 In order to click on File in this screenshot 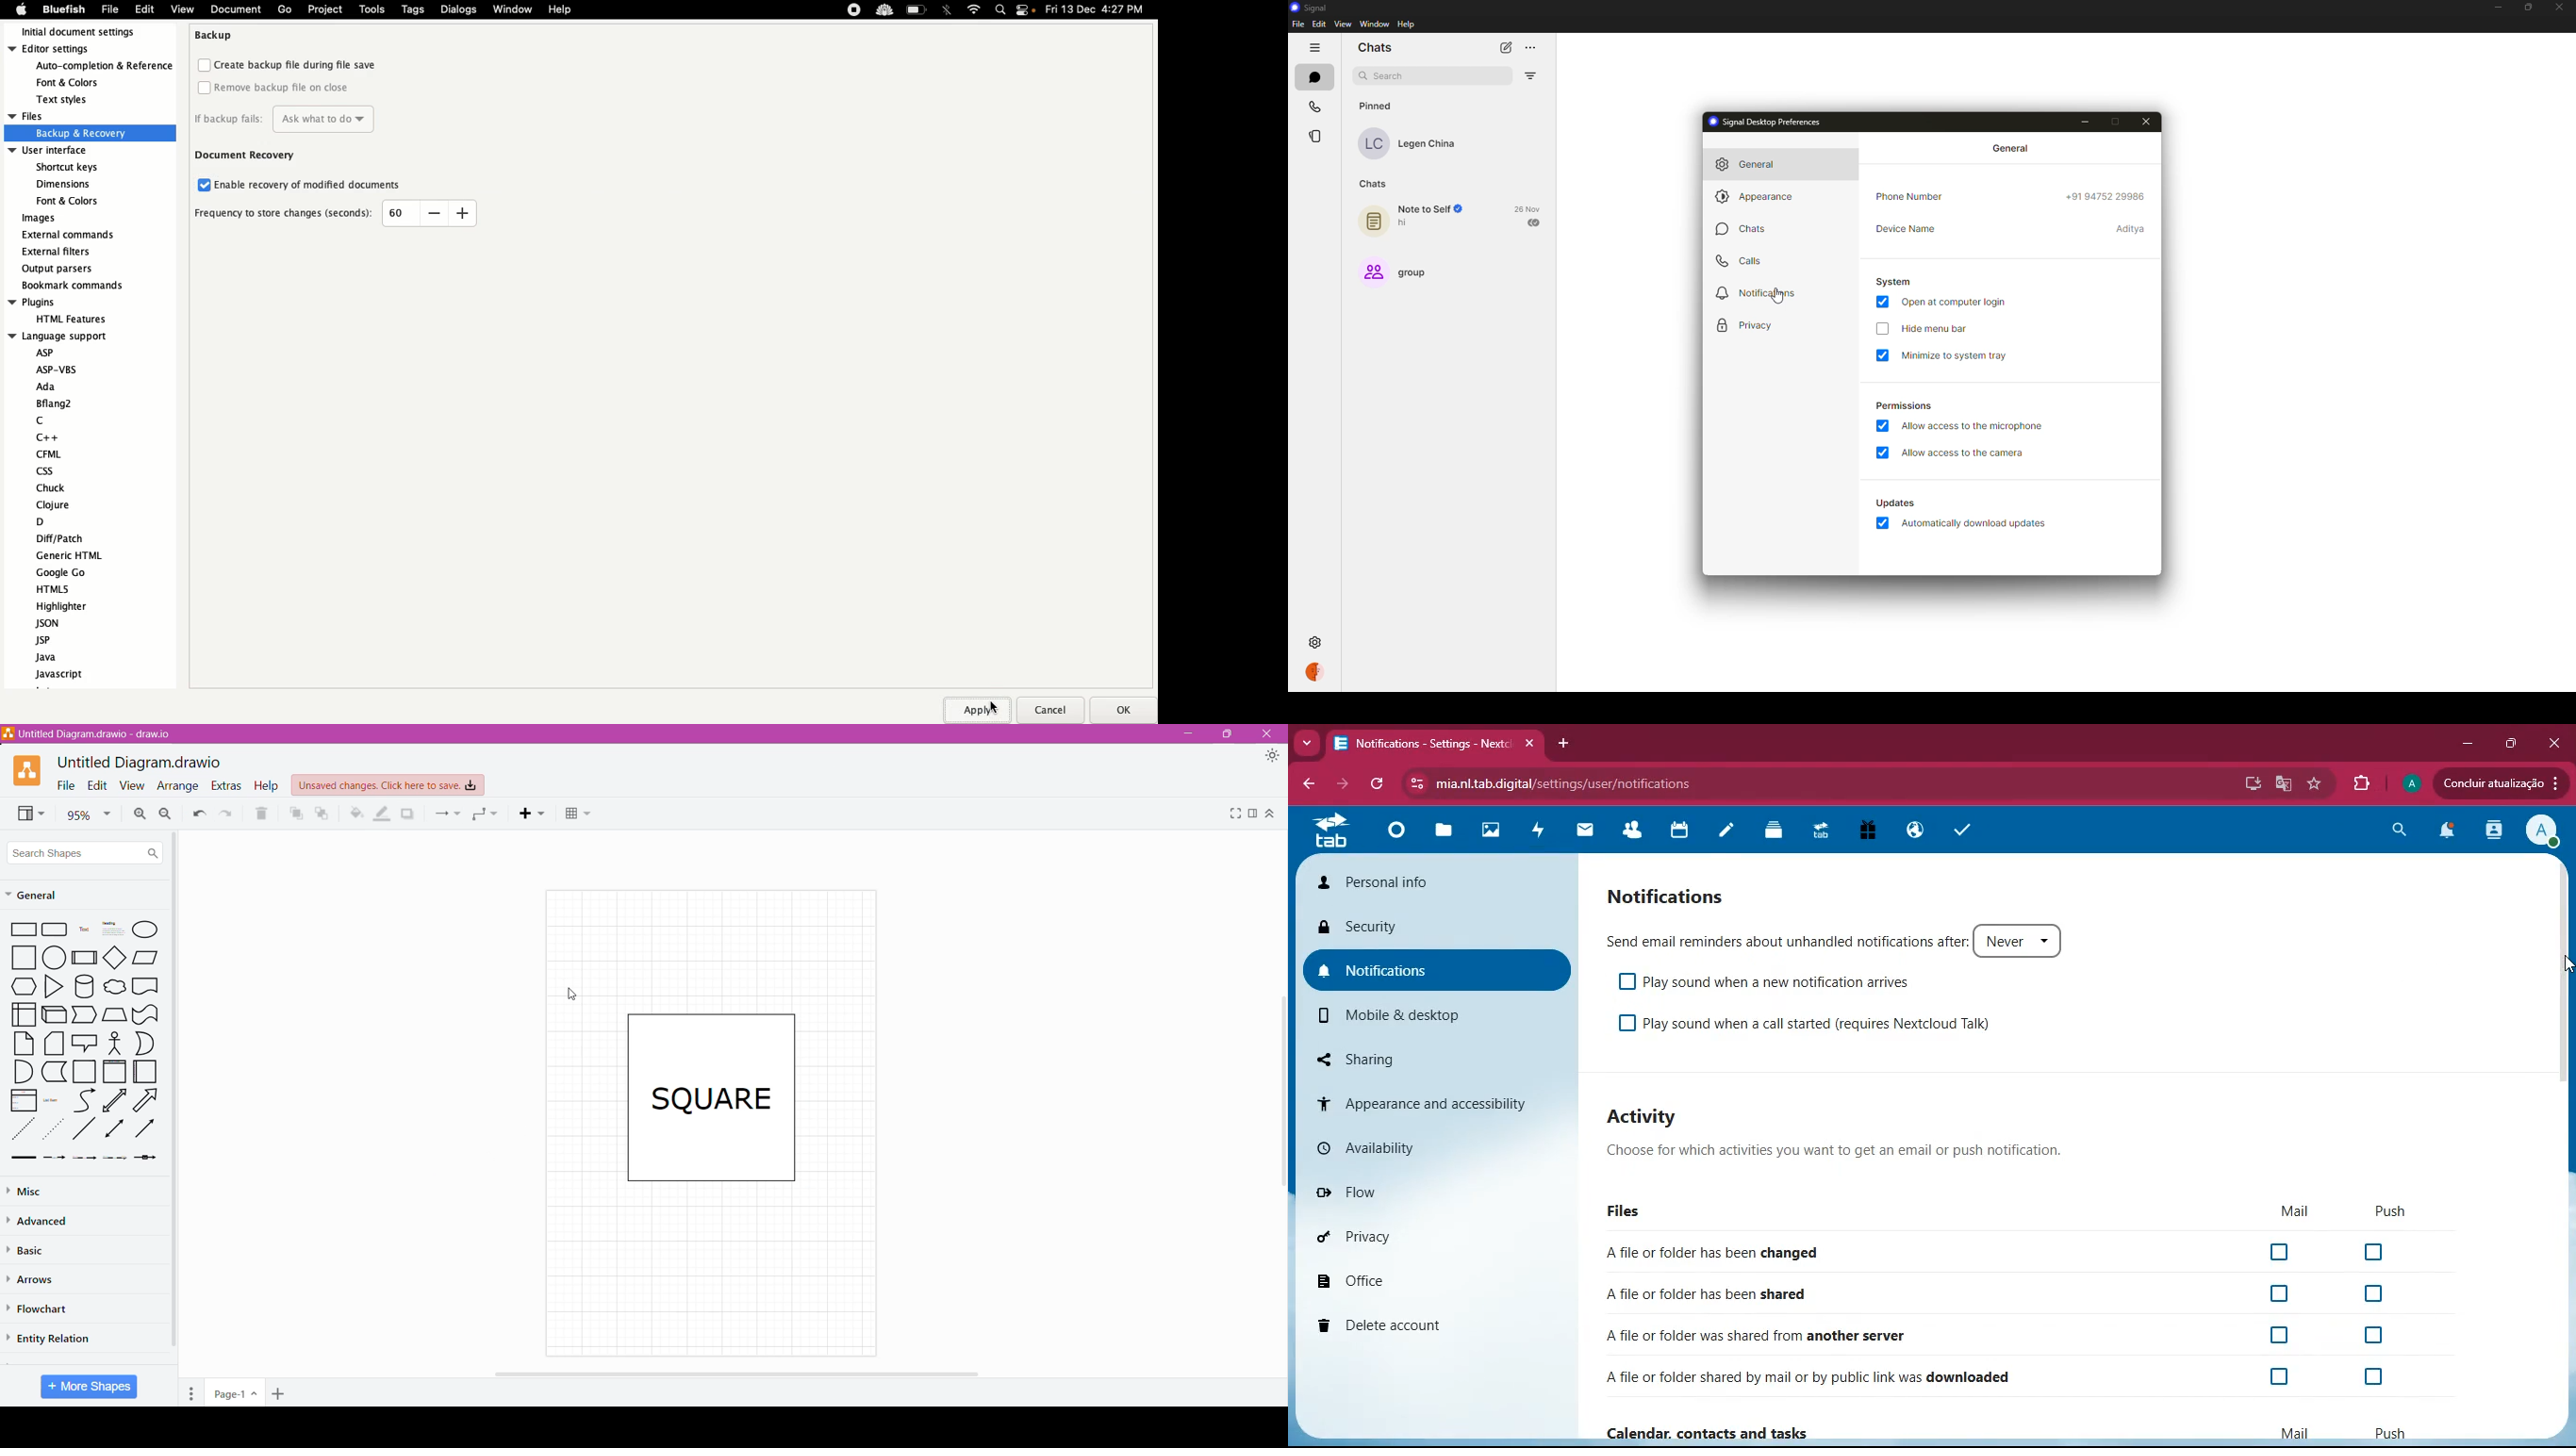, I will do `click(109, 11)`.